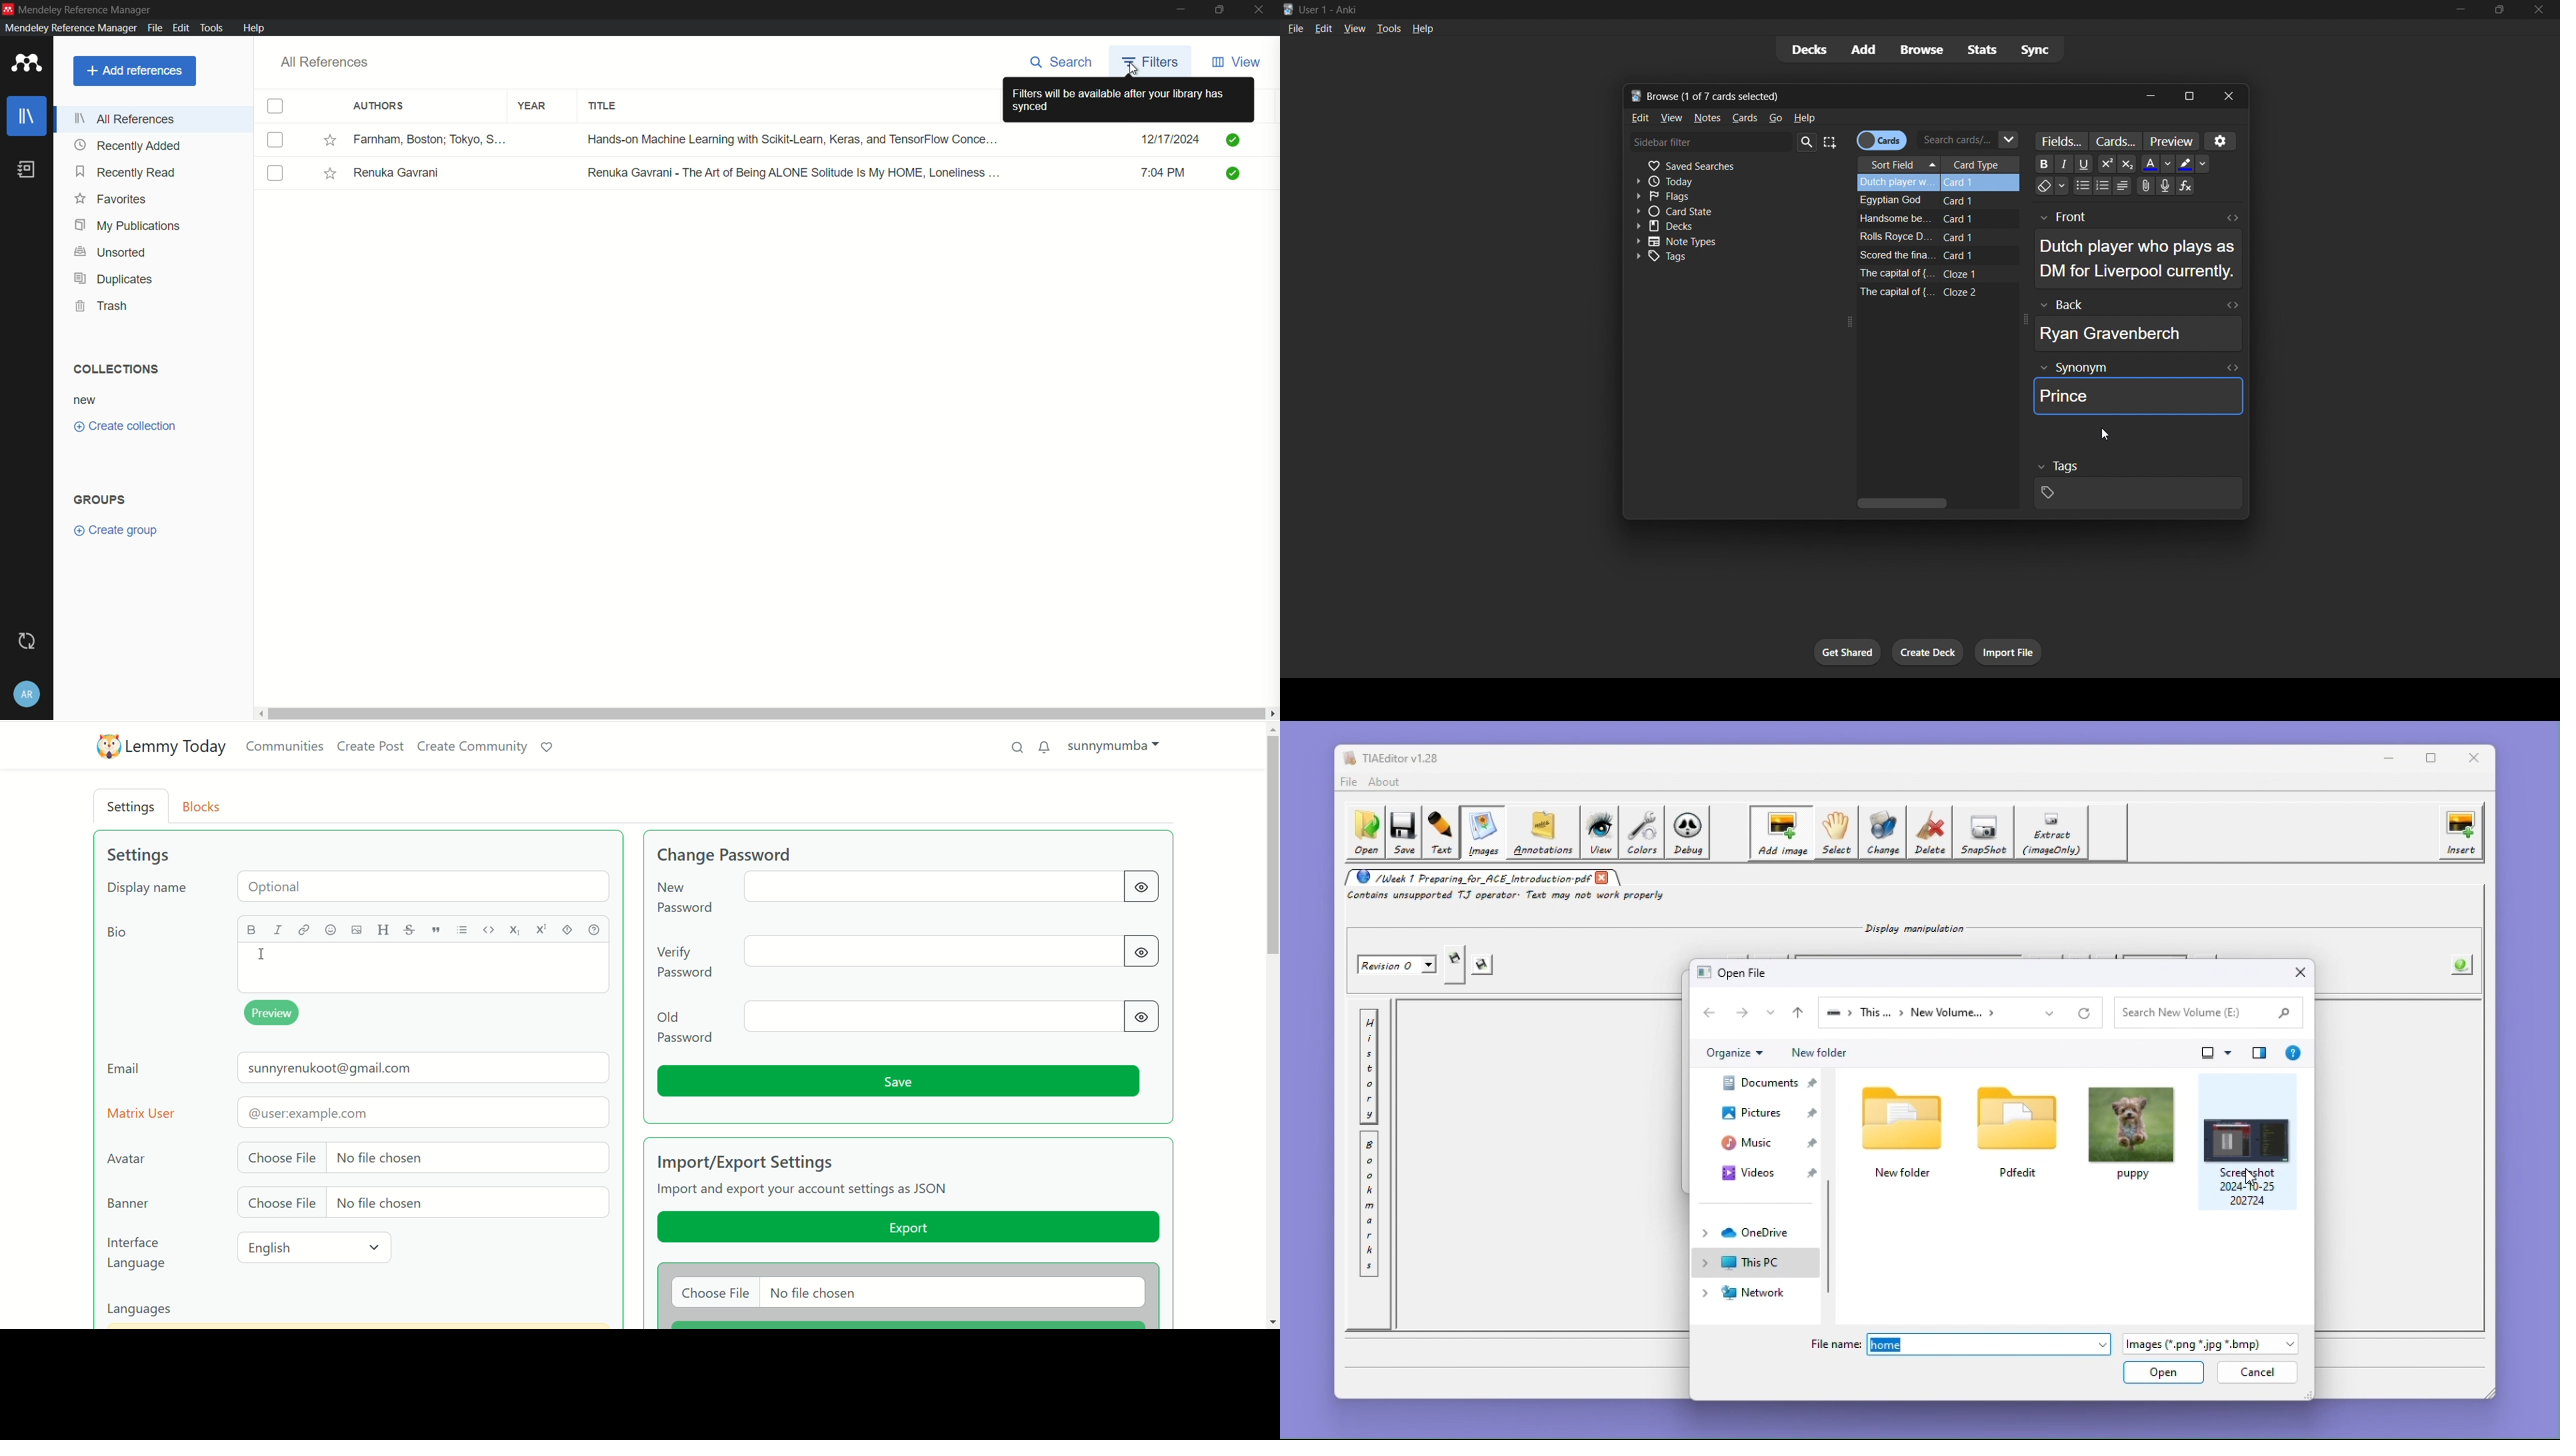 Image resolution: width=2576 pixels, height=1456 pixels. Describe the element at coordinates (419, 1204) in the screenshot. I see `choose file` at that location.